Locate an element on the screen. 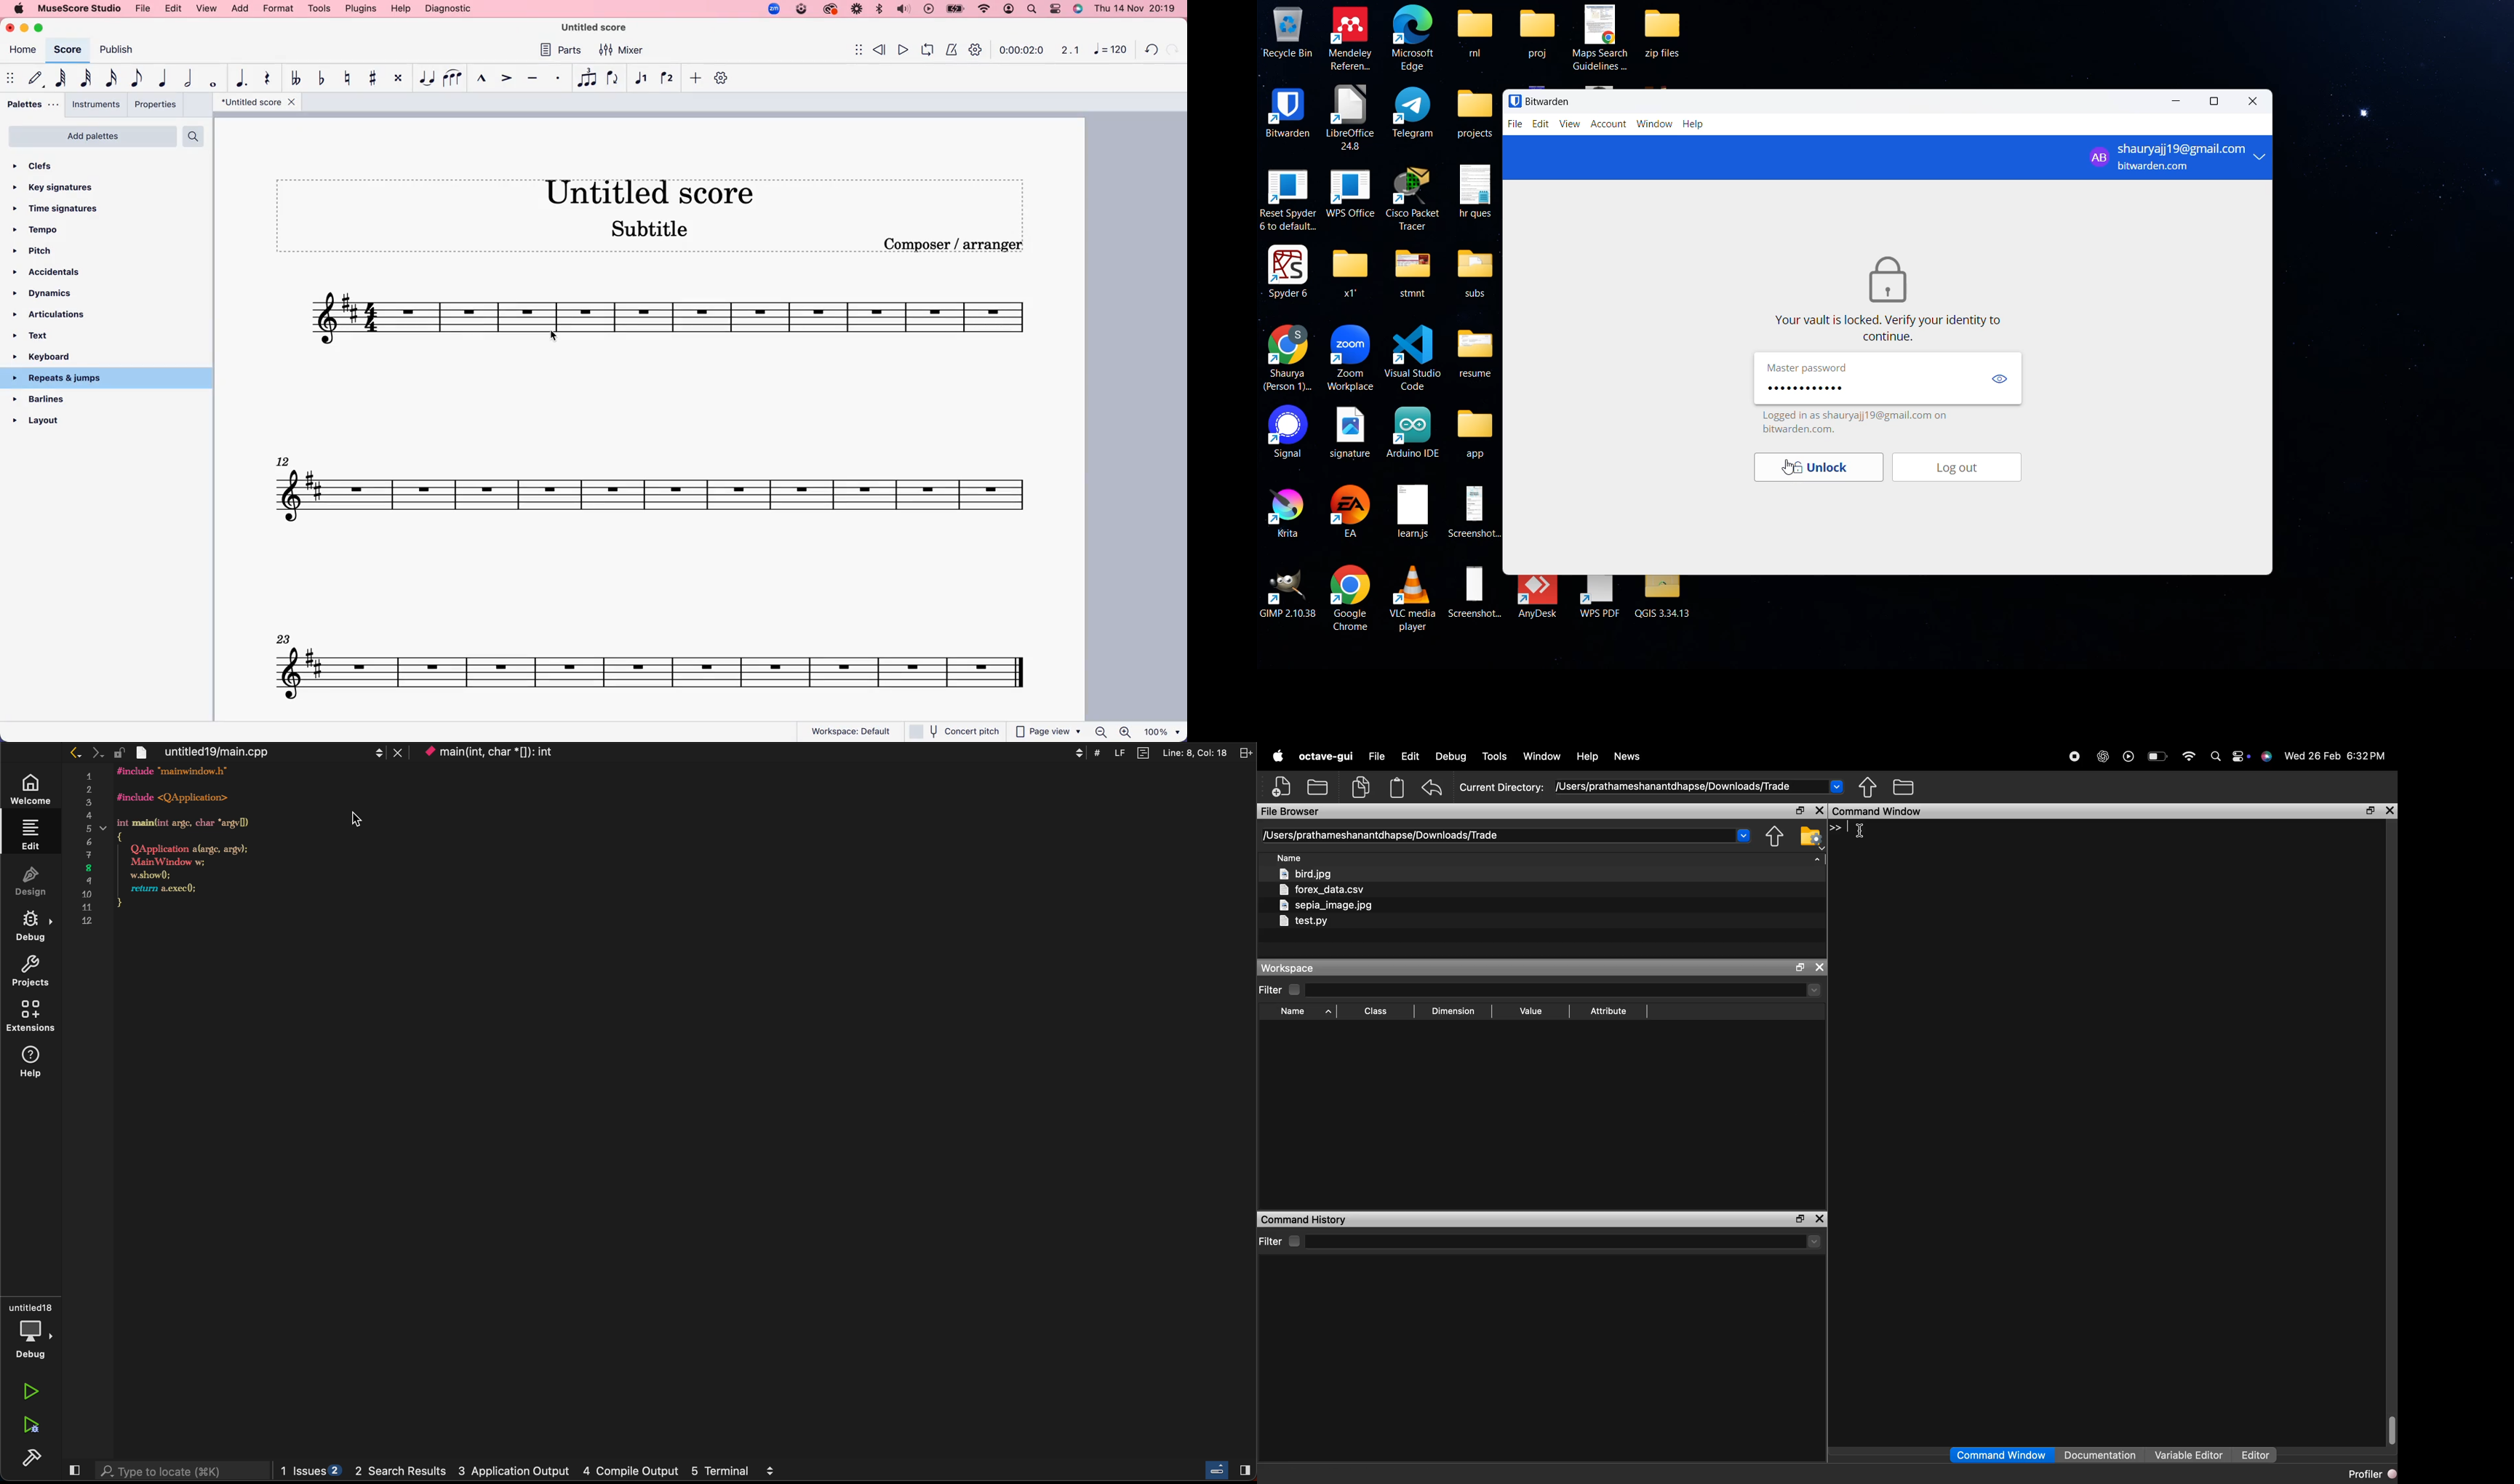 Image resolution: width=2520 pixels, height=1484 pixels. tools is located at coordinates (319, 8).